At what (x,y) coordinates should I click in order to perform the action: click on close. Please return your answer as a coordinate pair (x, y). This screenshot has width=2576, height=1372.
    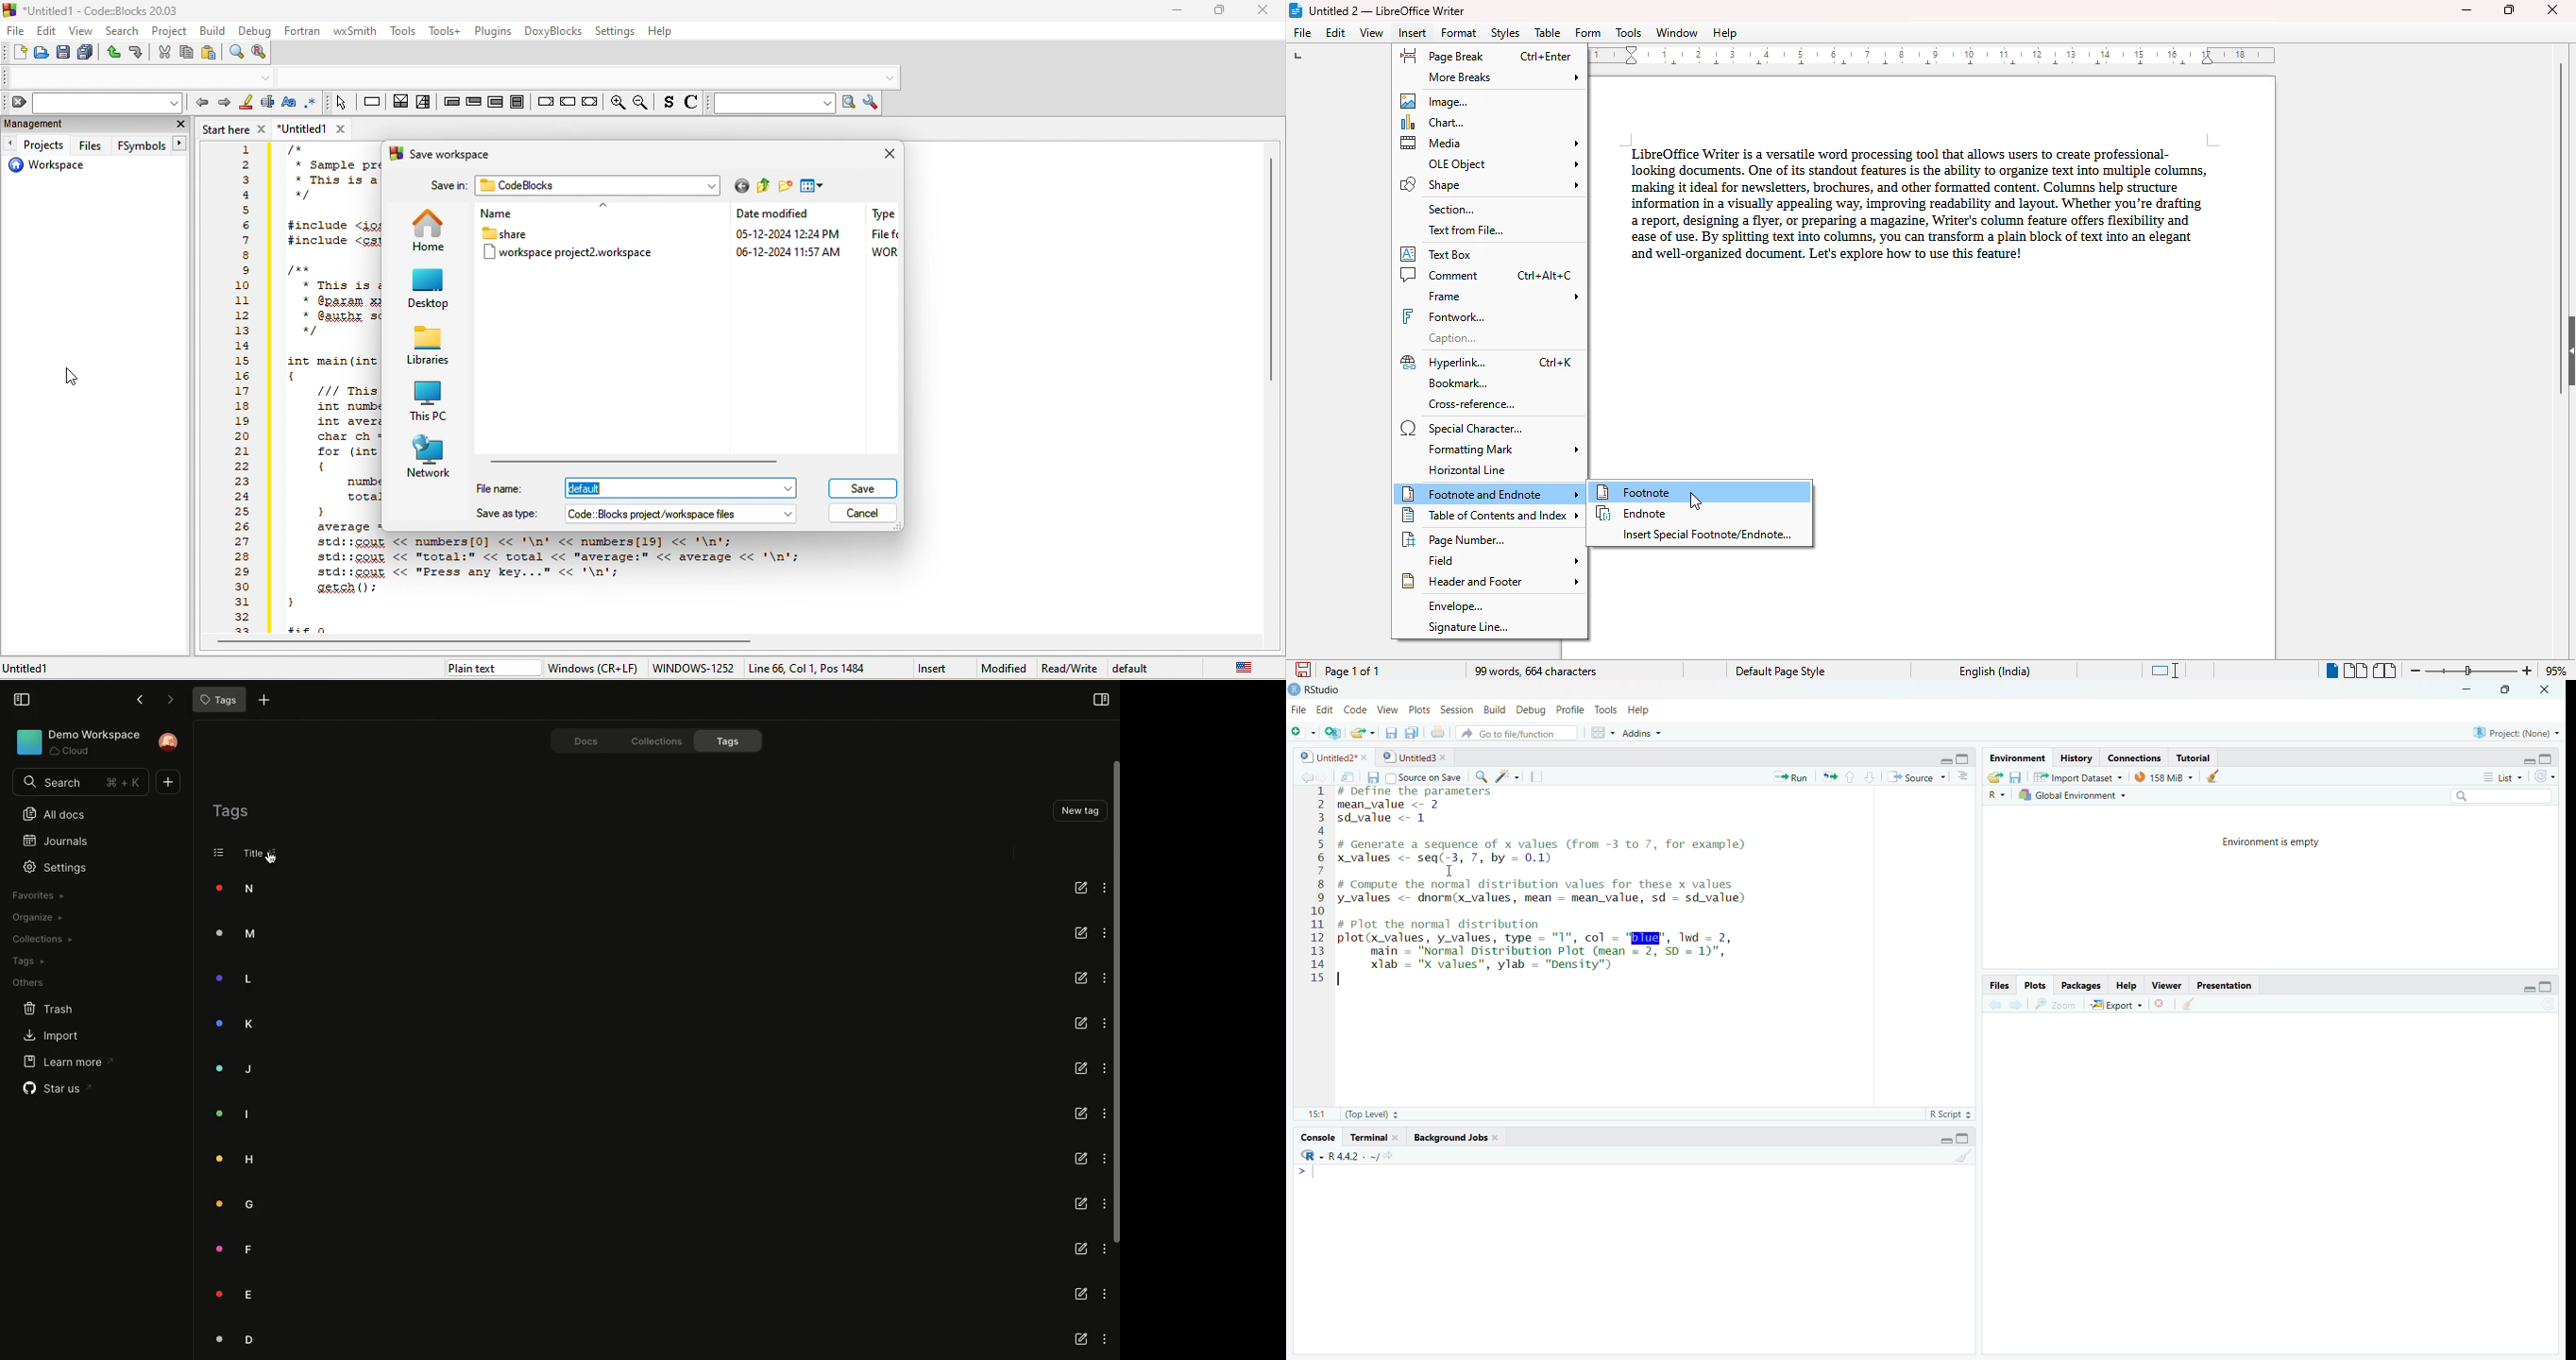
    Looking at the image, I should click on (2554, 8).